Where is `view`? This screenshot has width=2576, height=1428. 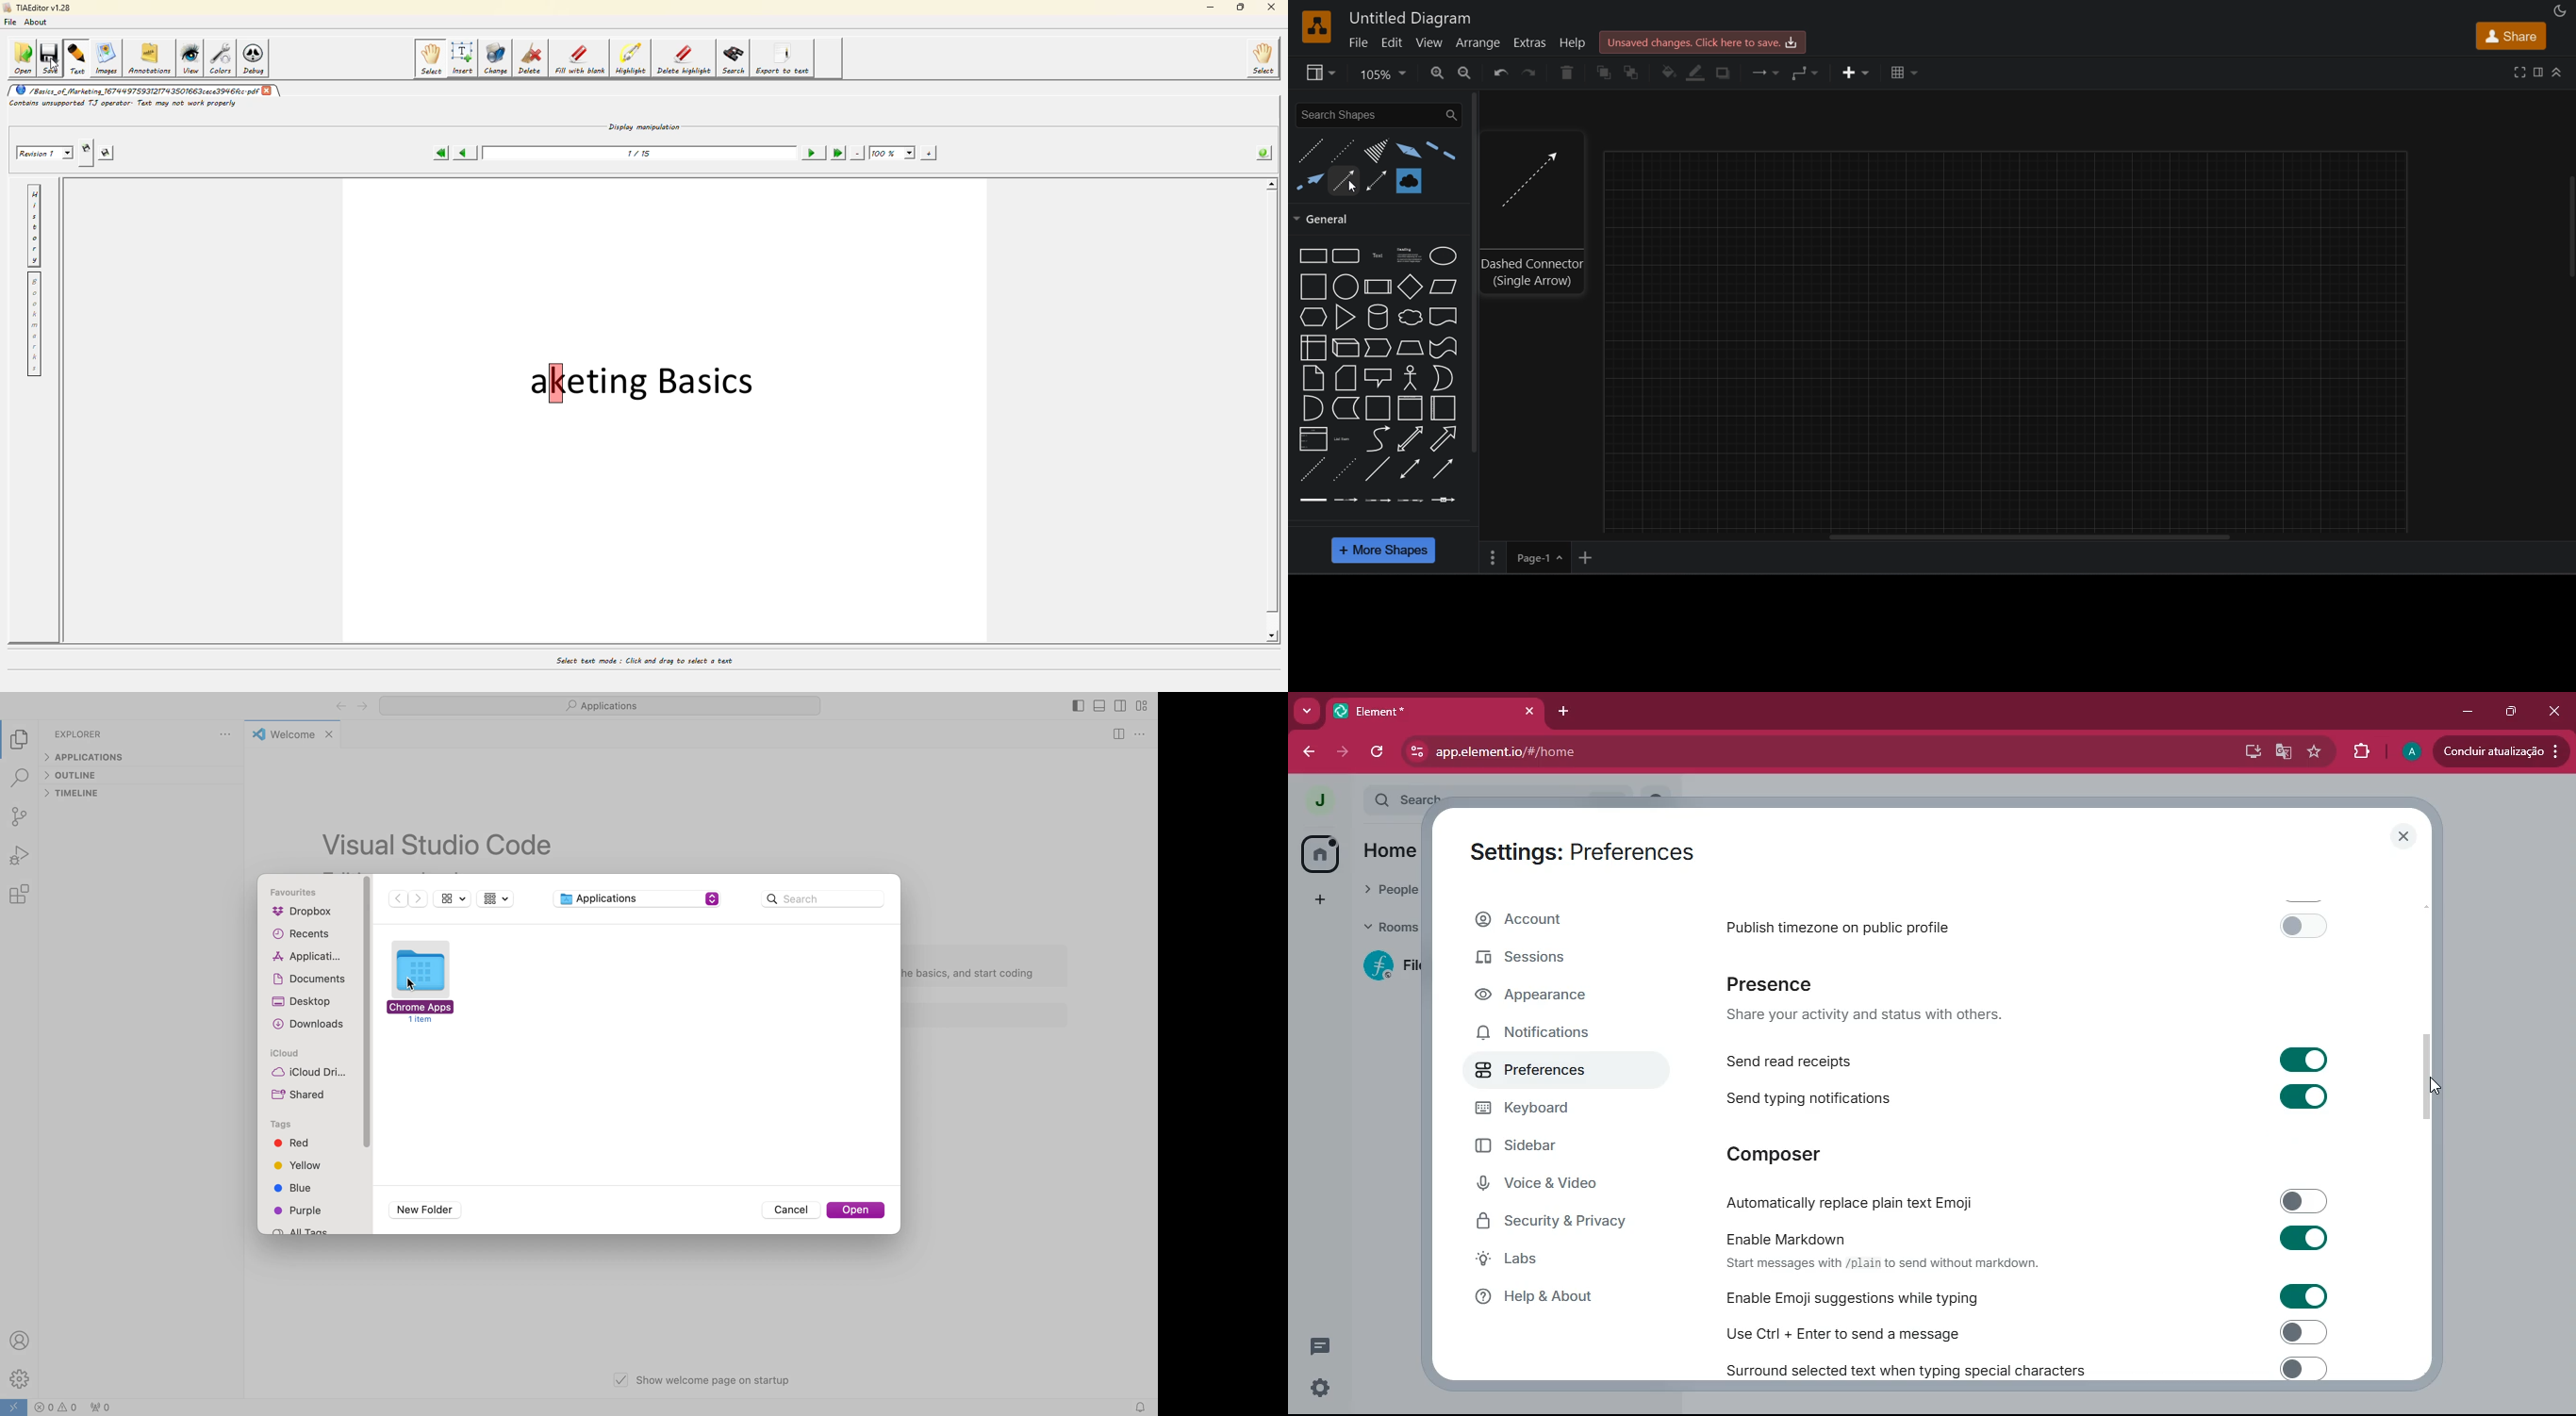
view is located at coordinates (1320, 73).